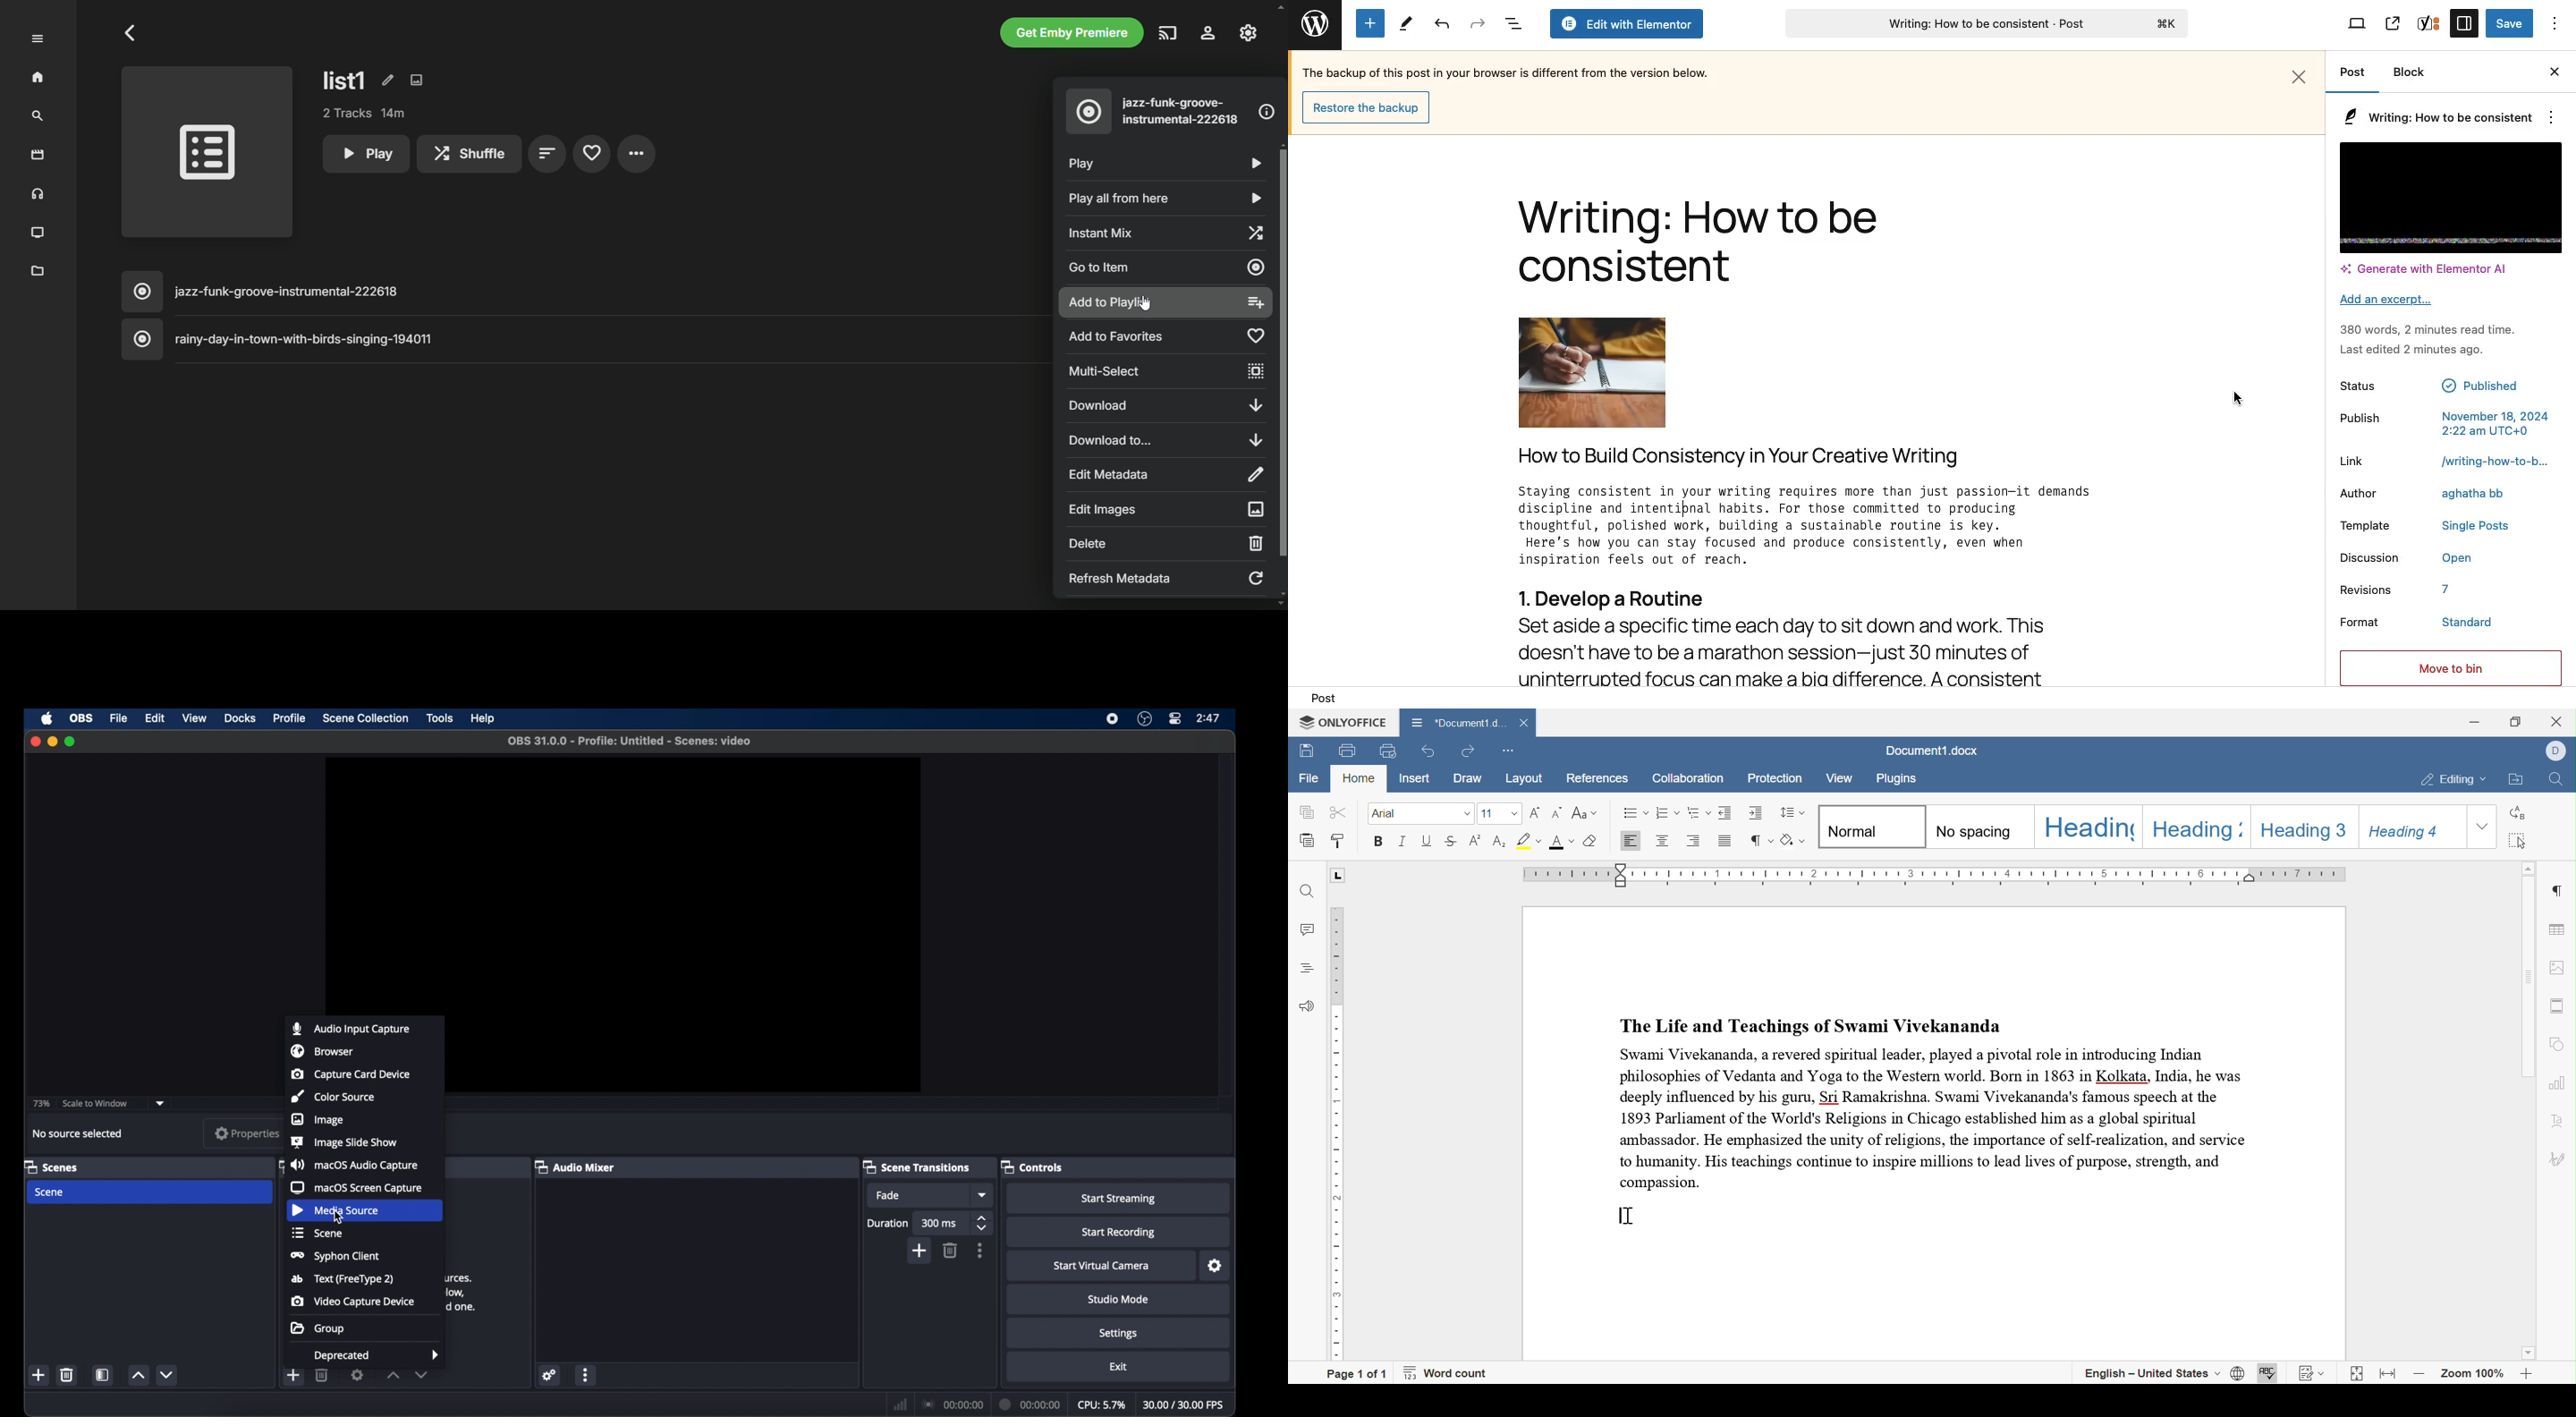 The height and width of the screenshot is (1428, 2576). What do you see at coordinates (350, 1029) in the screenshot?
I see `audio input capture` at bounding box center [350, 1029].